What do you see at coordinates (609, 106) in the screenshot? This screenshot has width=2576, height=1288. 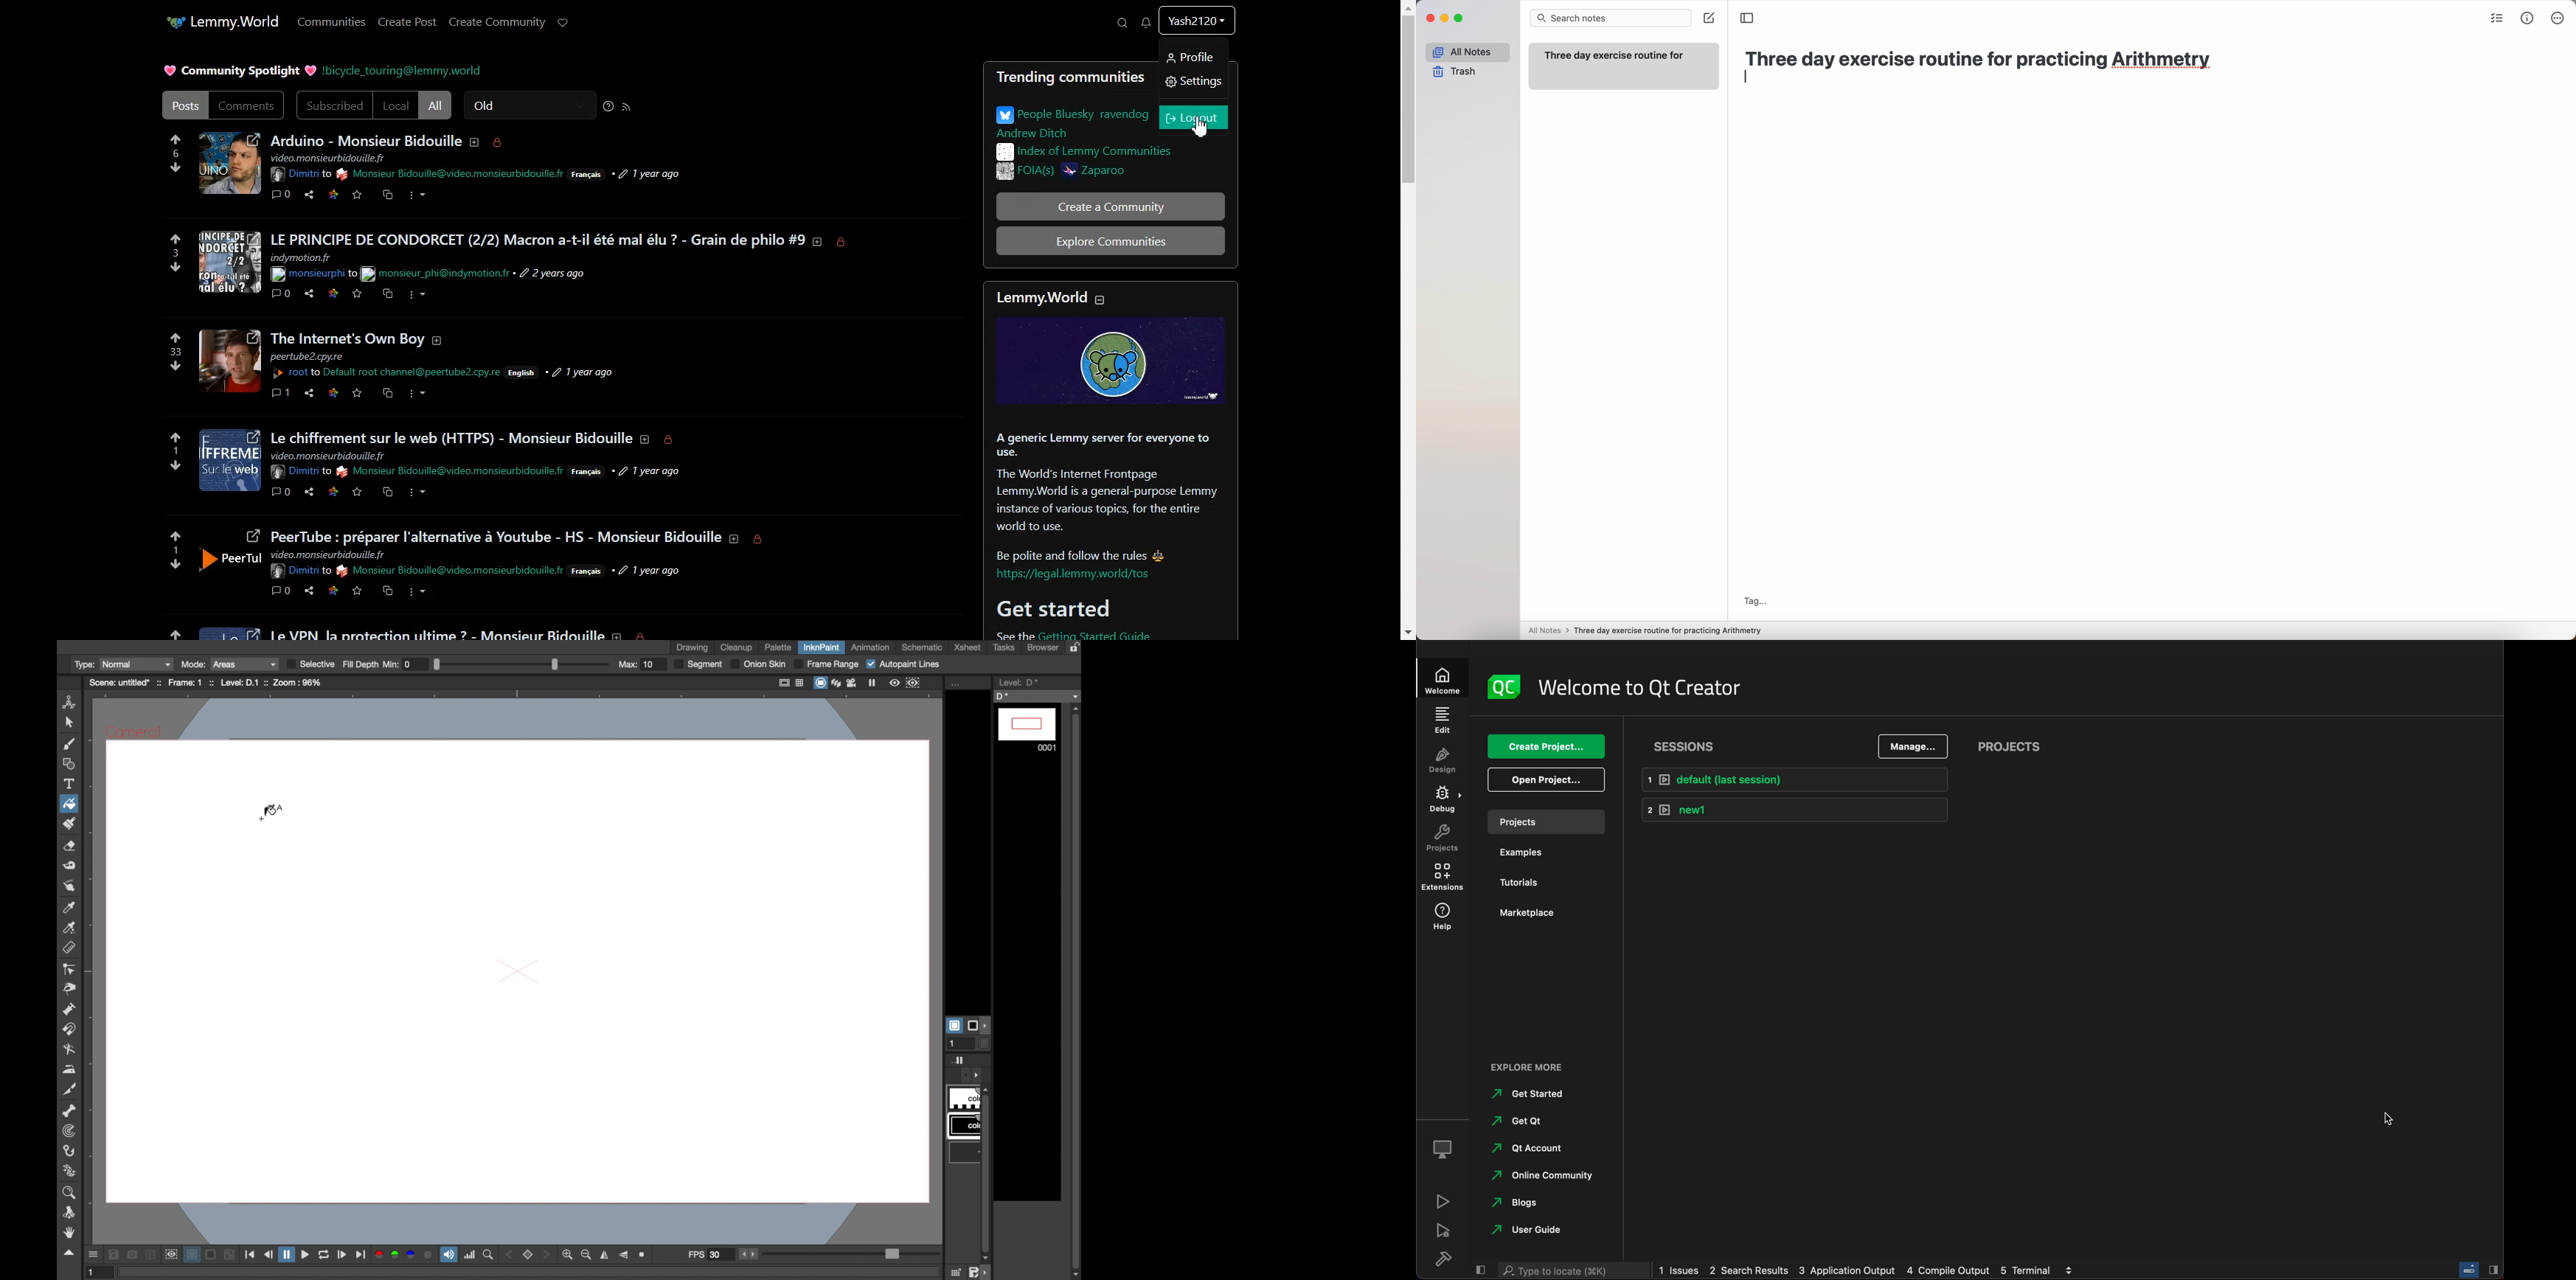 I see `Sorting help` at bounding box center [609, 106].